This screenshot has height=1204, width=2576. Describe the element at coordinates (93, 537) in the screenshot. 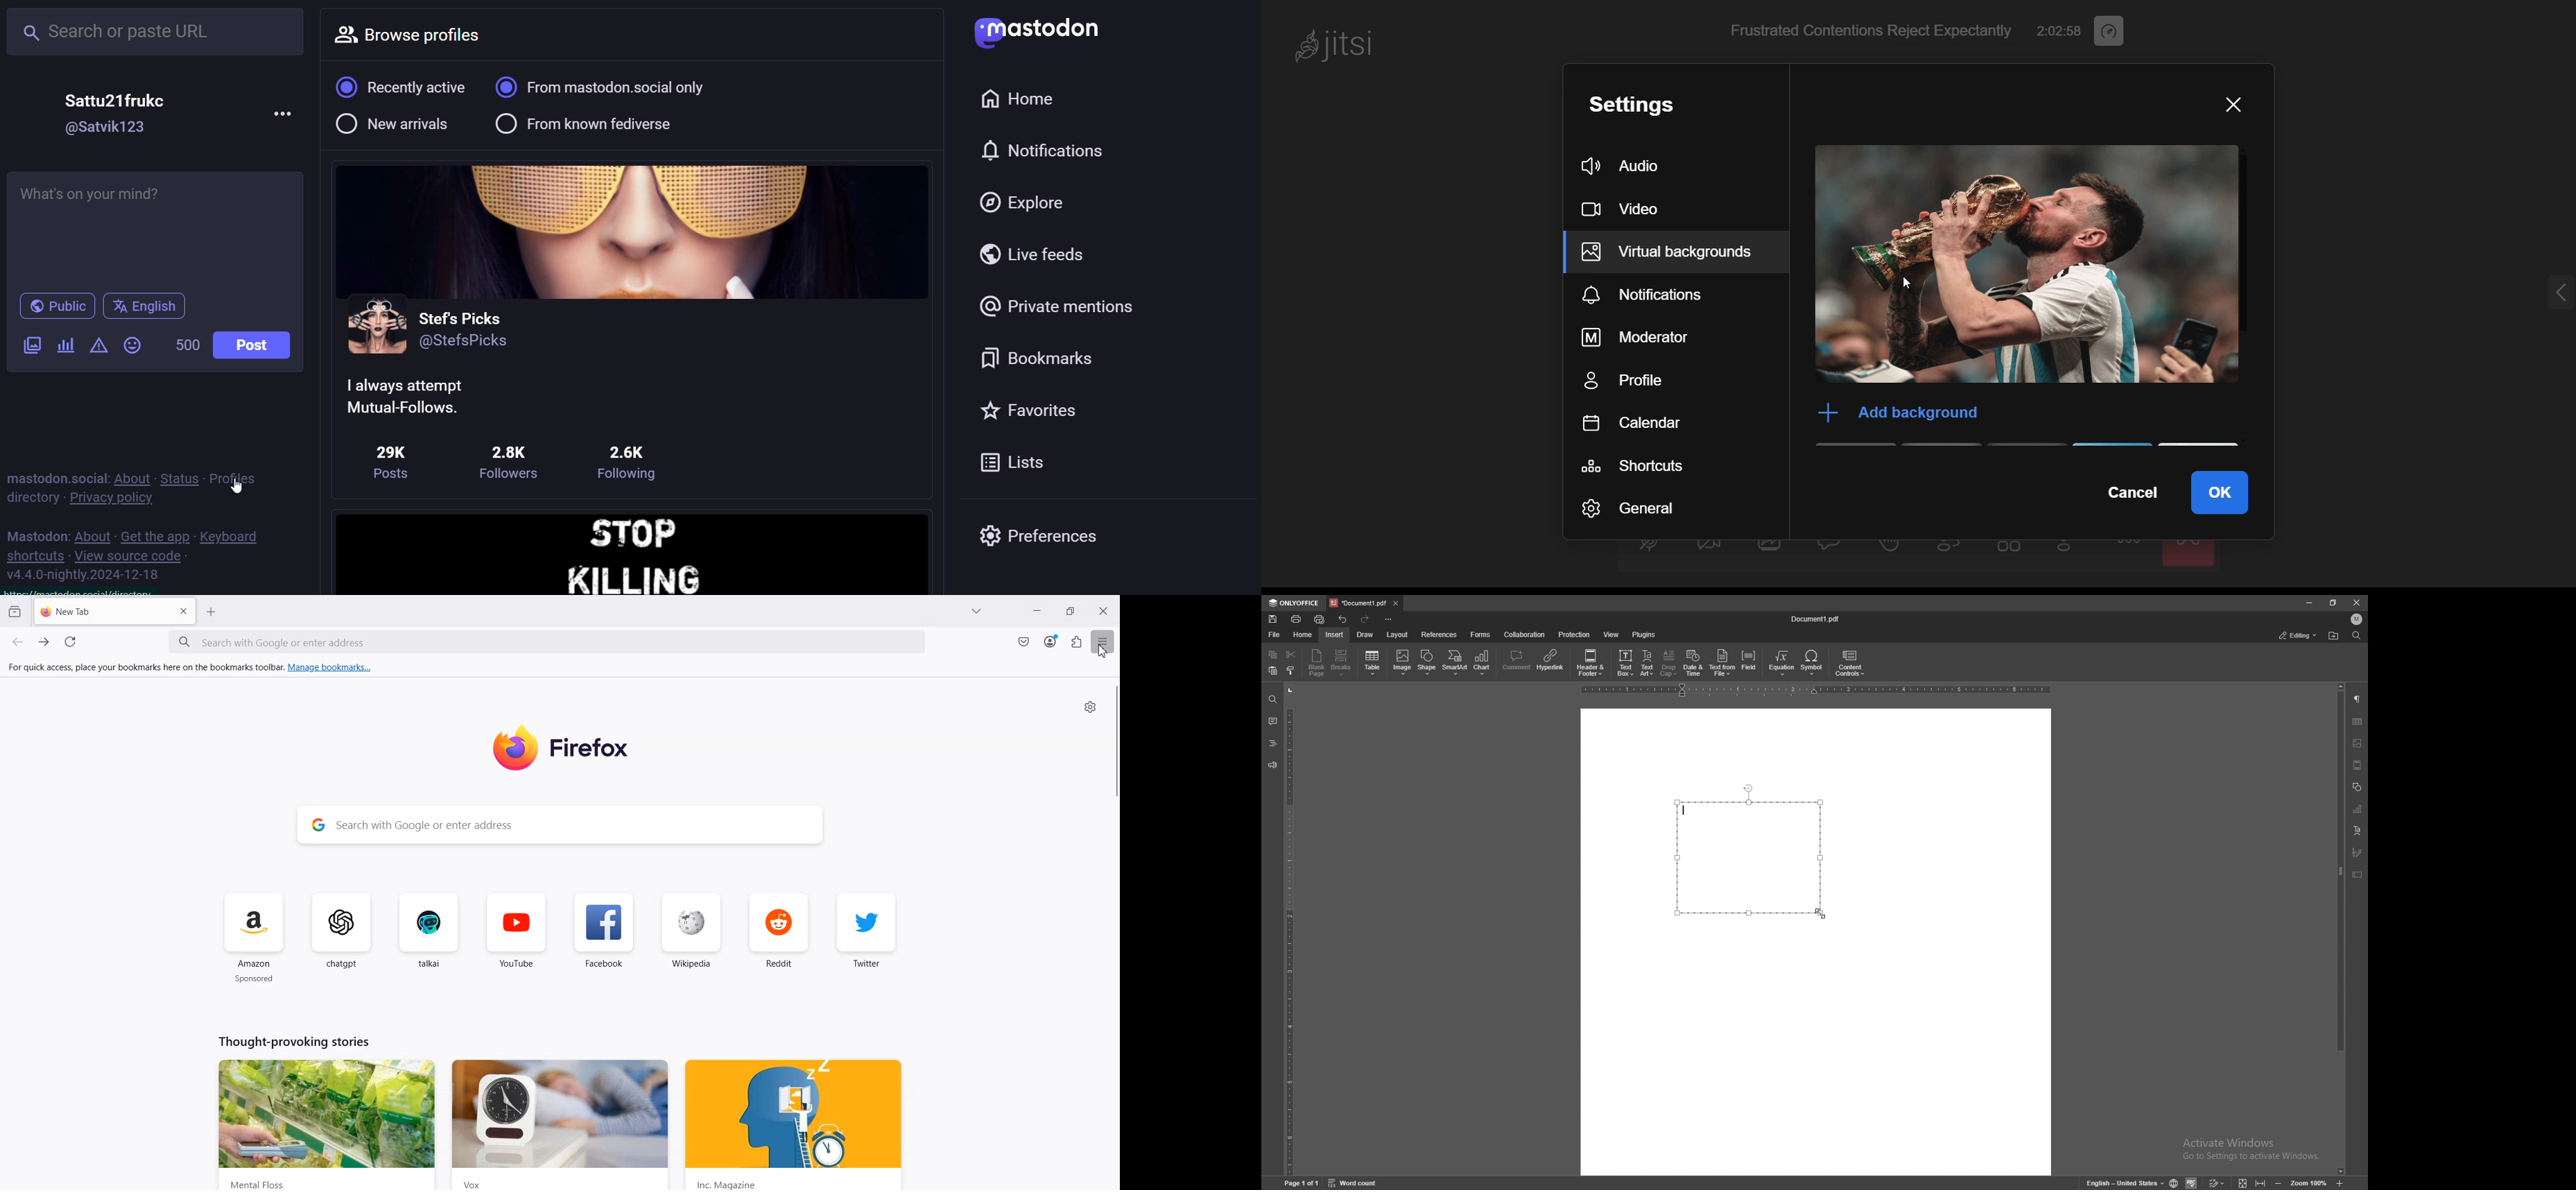

I see `about` at that location.